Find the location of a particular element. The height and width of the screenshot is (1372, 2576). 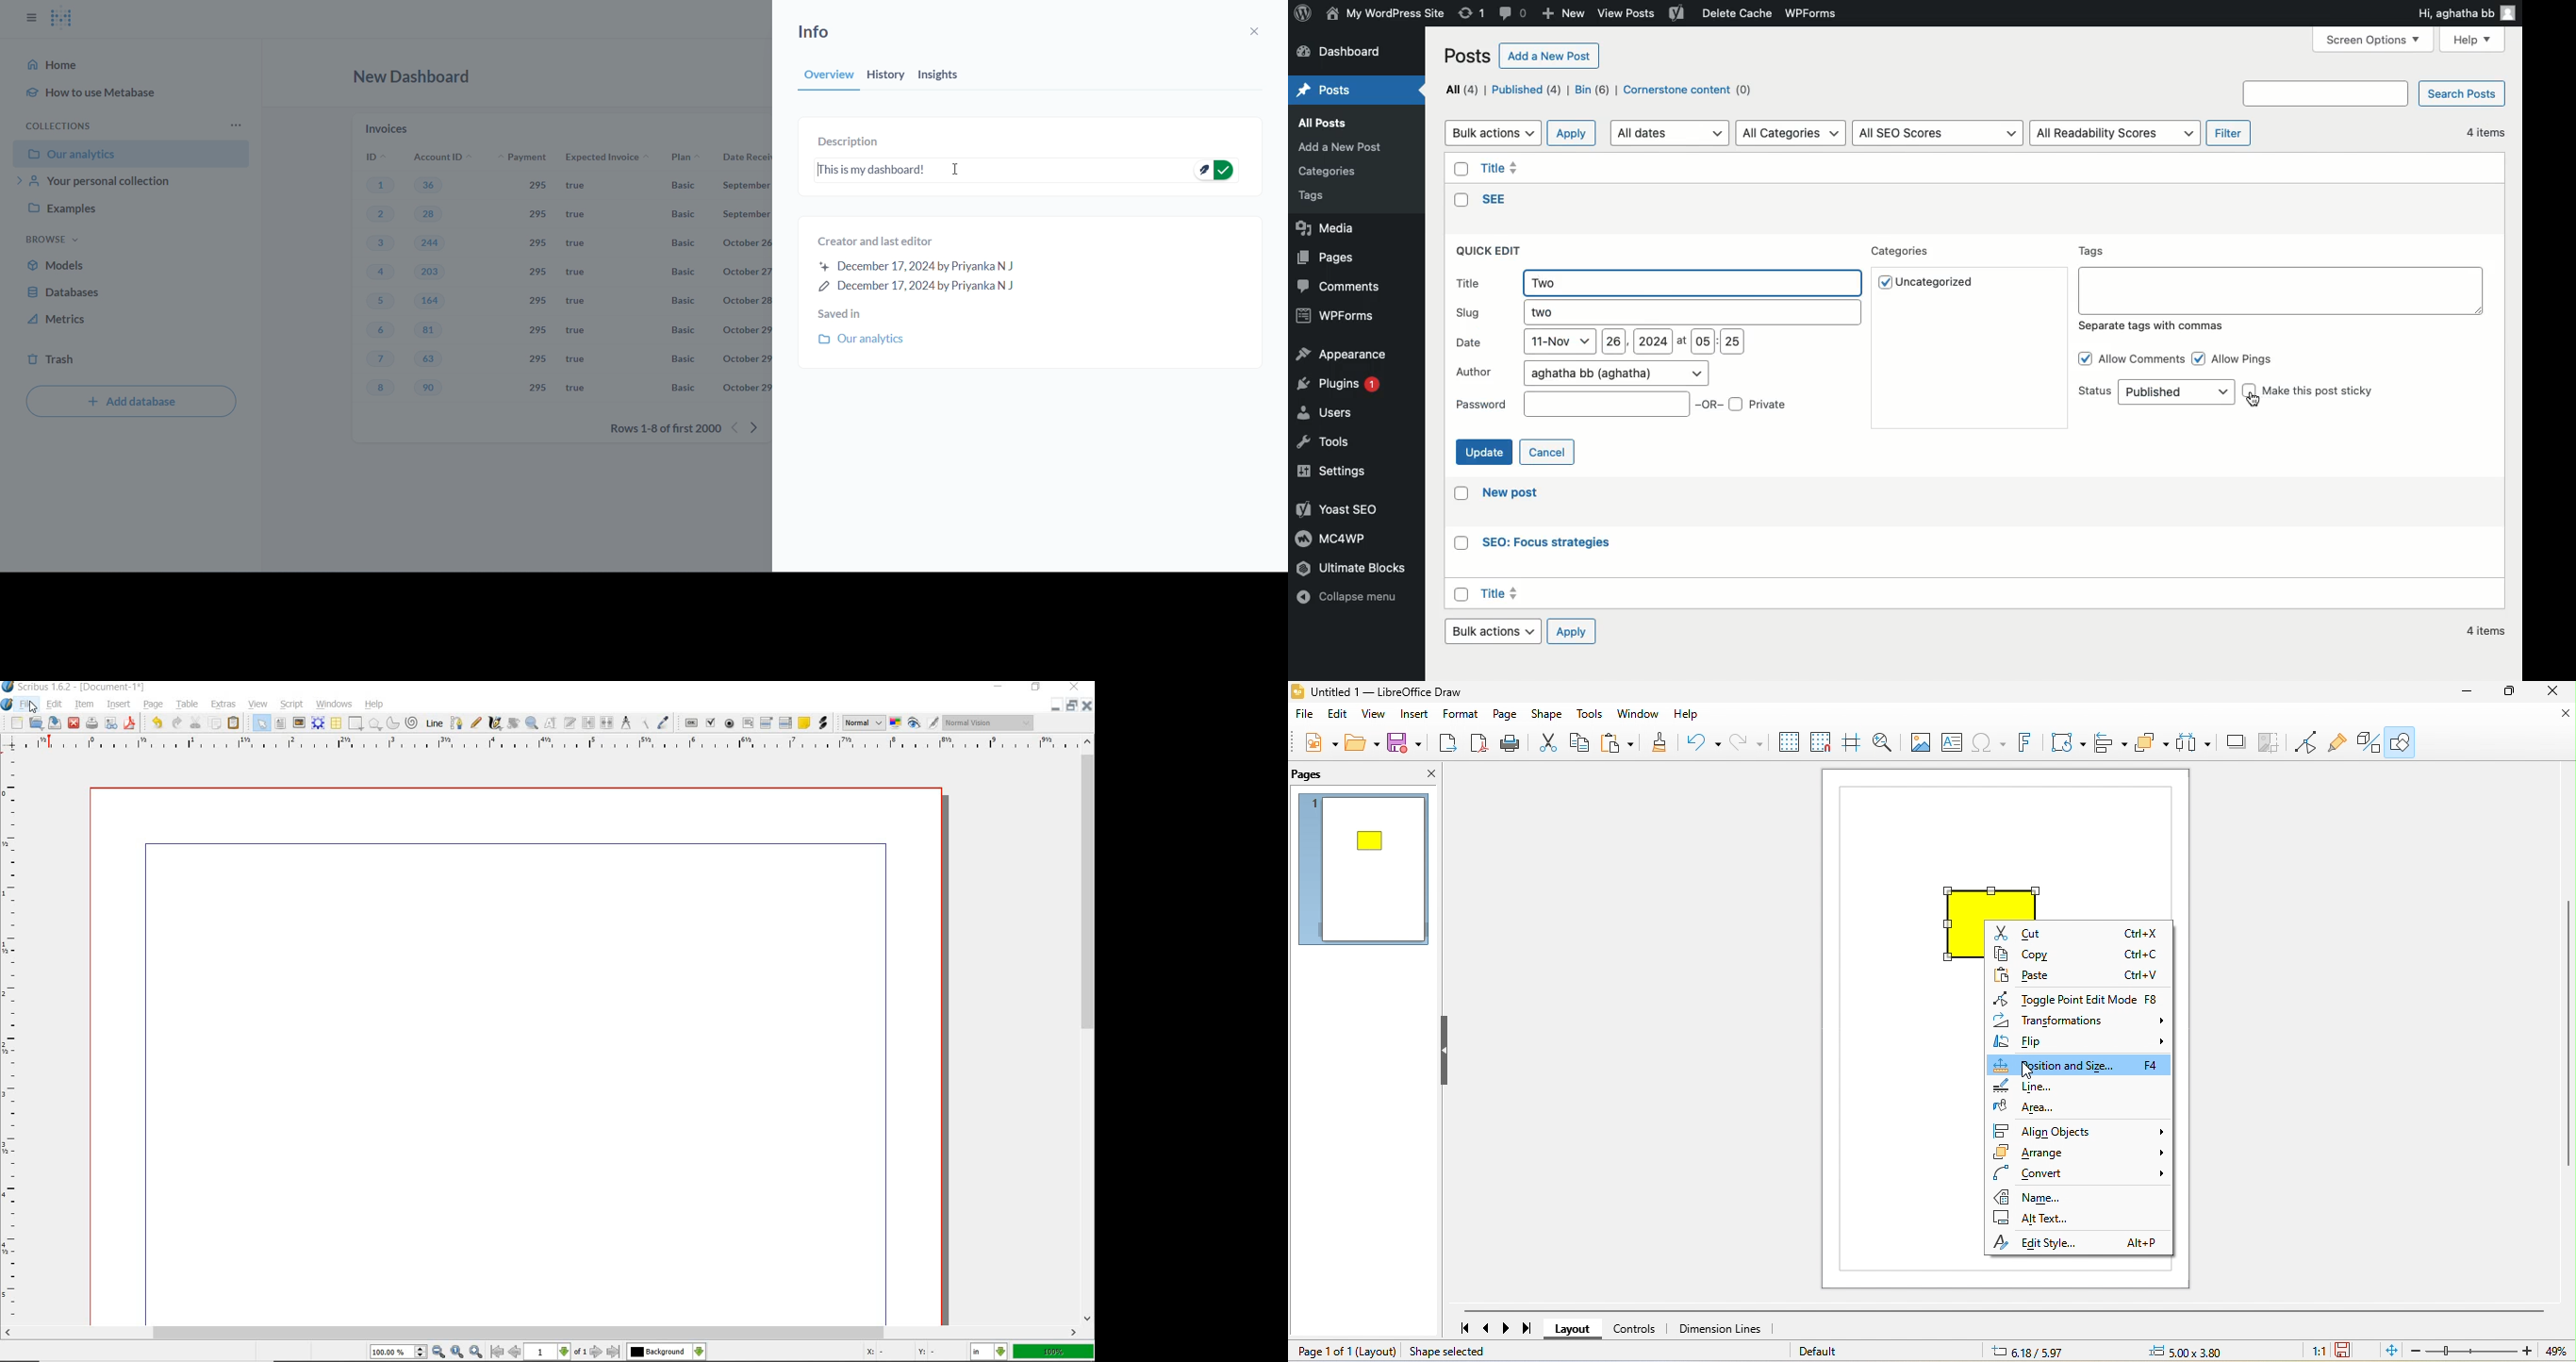

next page is located at coordinates (1510, 1329).